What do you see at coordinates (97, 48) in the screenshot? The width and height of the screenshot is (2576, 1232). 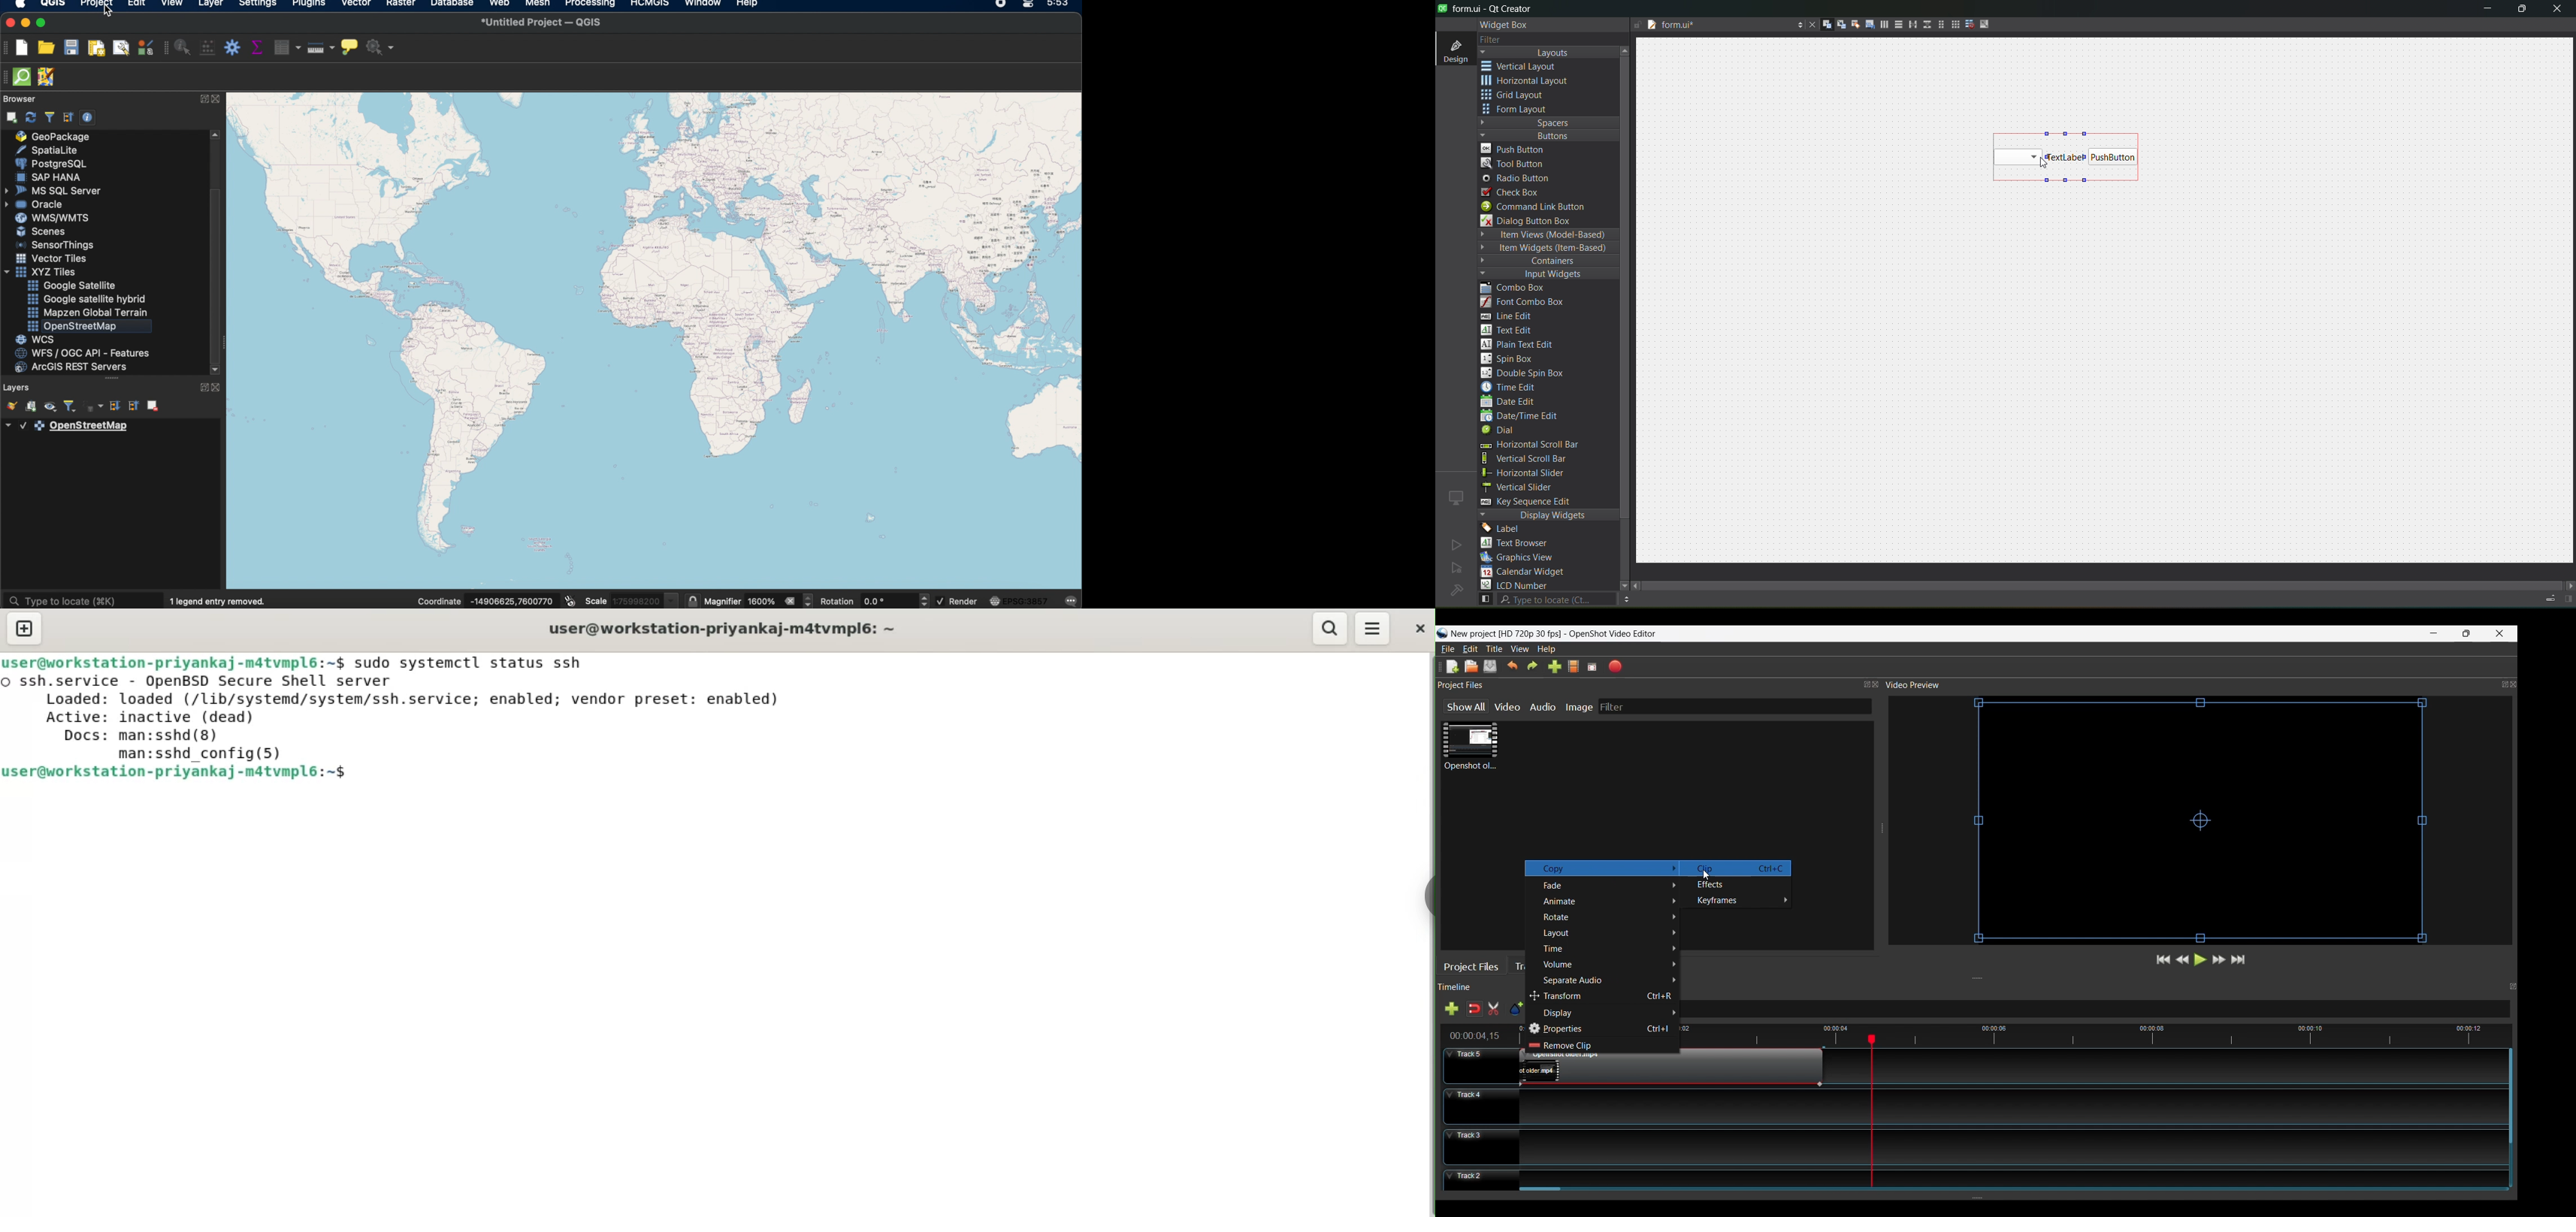 I see `new print layout` at bounding box center [97, 48].